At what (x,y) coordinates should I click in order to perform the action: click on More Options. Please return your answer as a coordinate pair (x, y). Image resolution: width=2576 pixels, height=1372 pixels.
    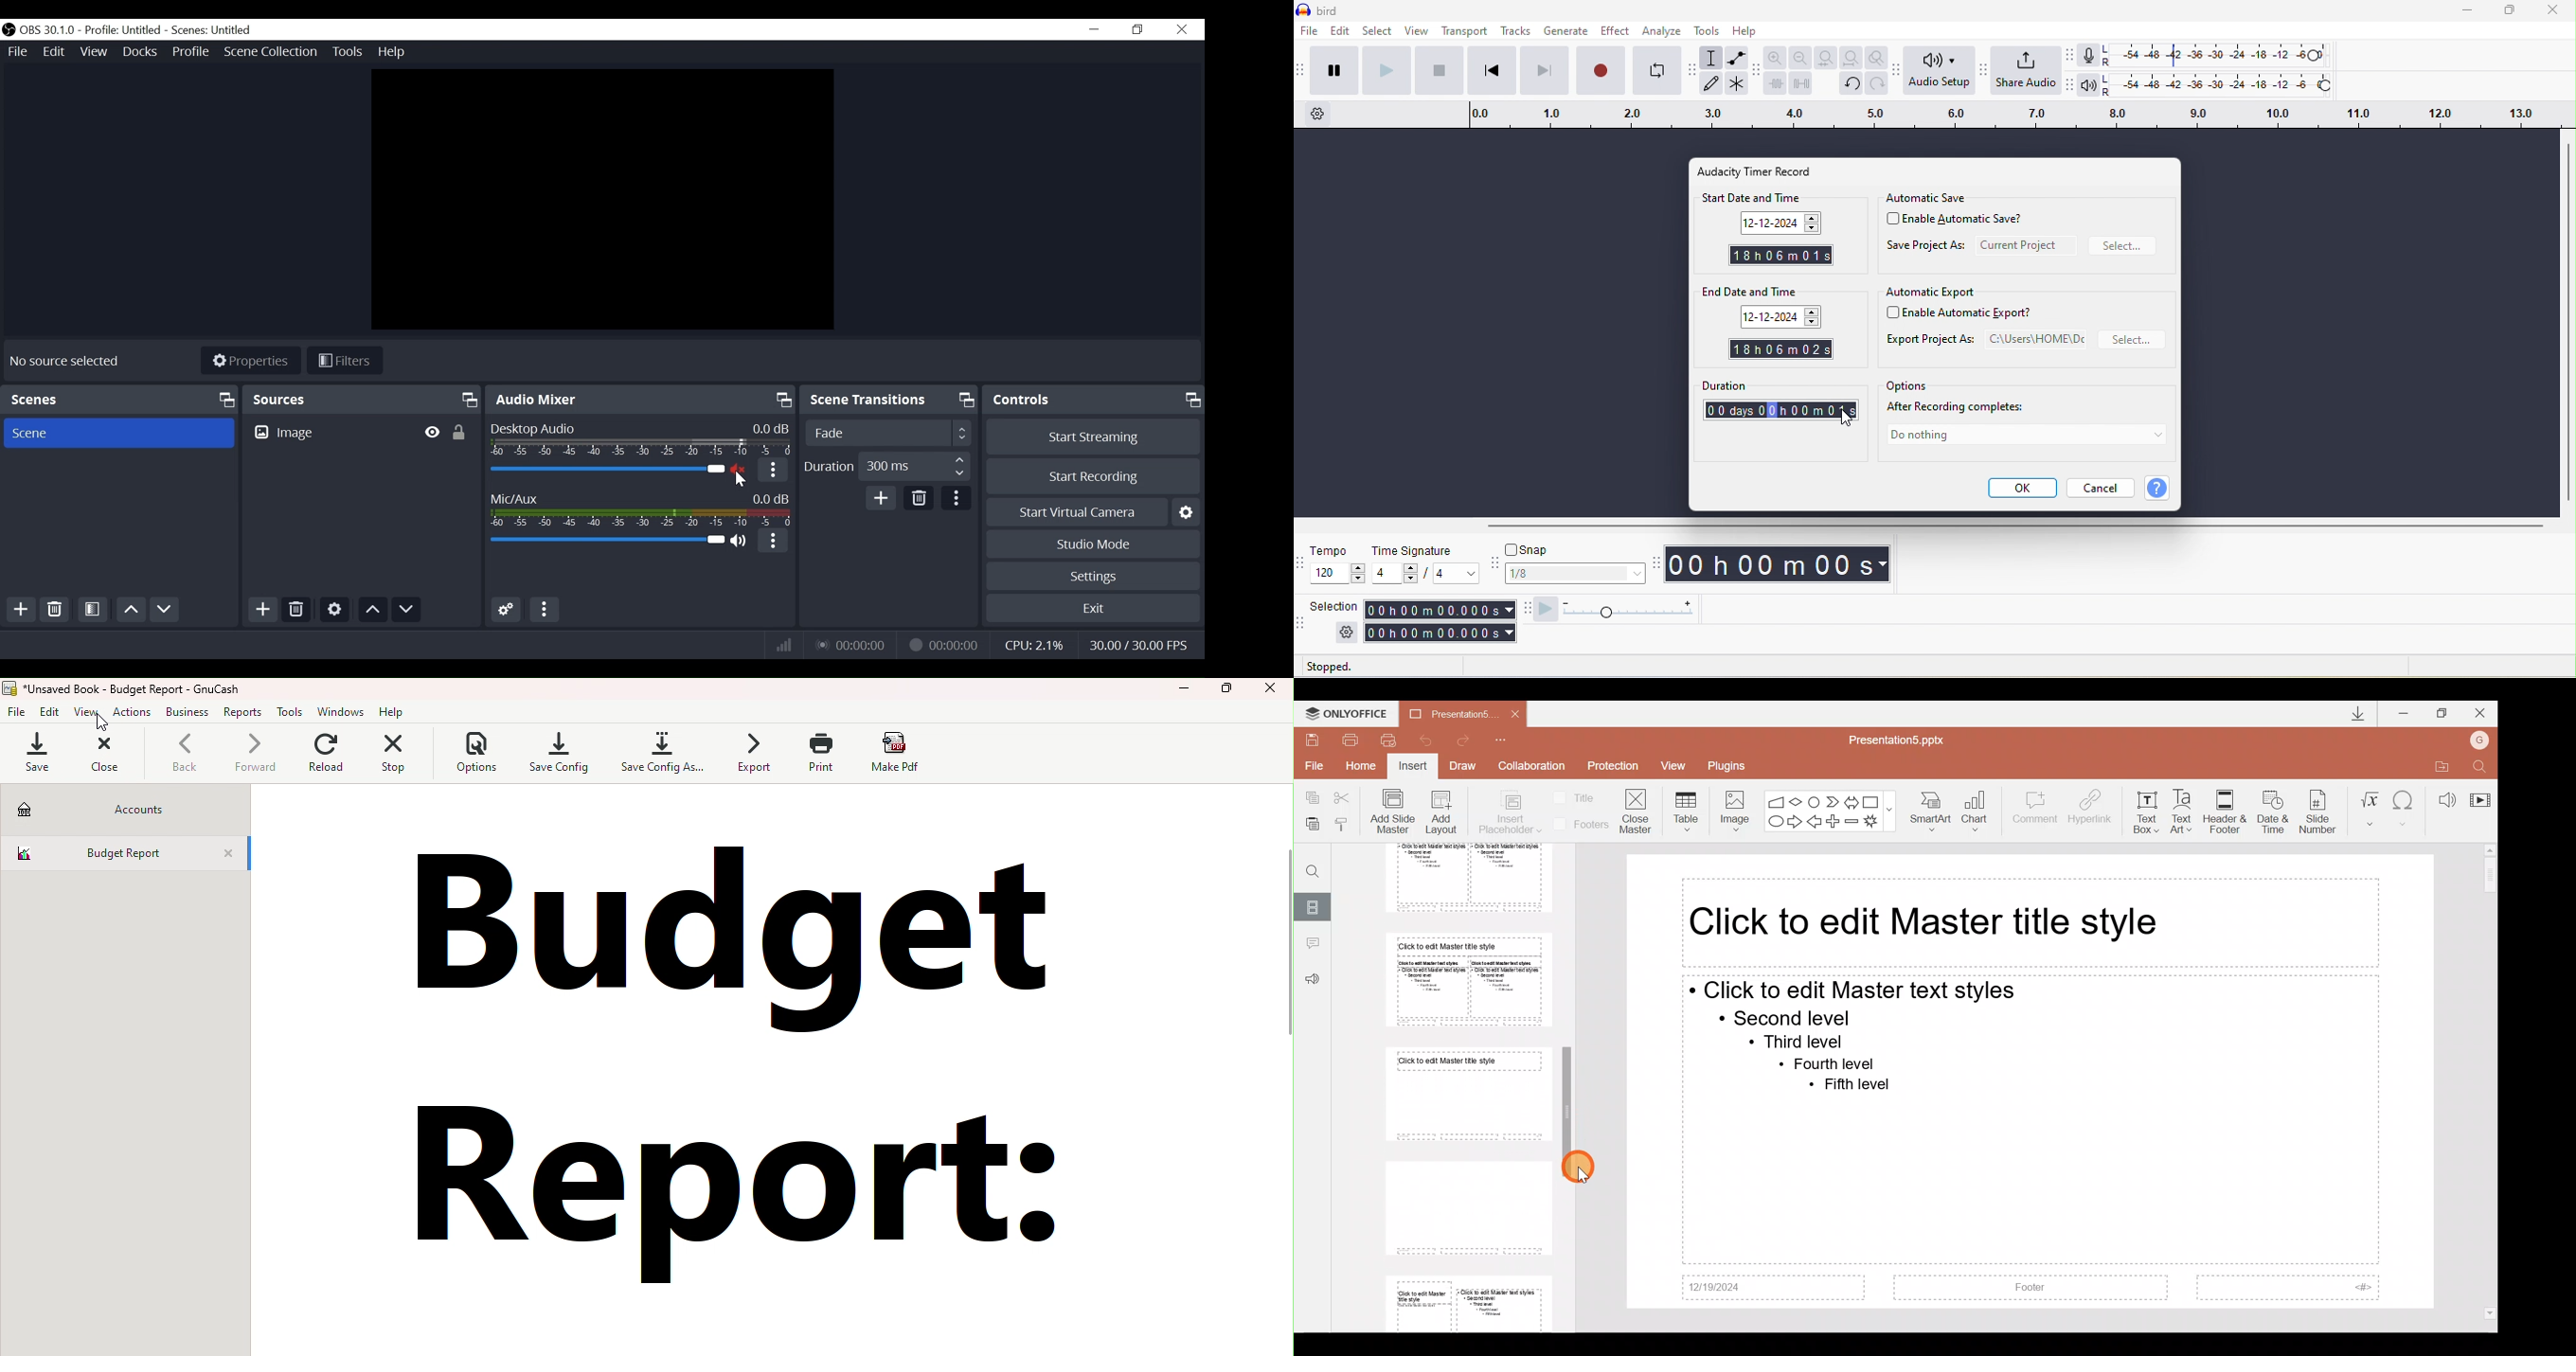
    Looking at the image, I should click on (545, 610).